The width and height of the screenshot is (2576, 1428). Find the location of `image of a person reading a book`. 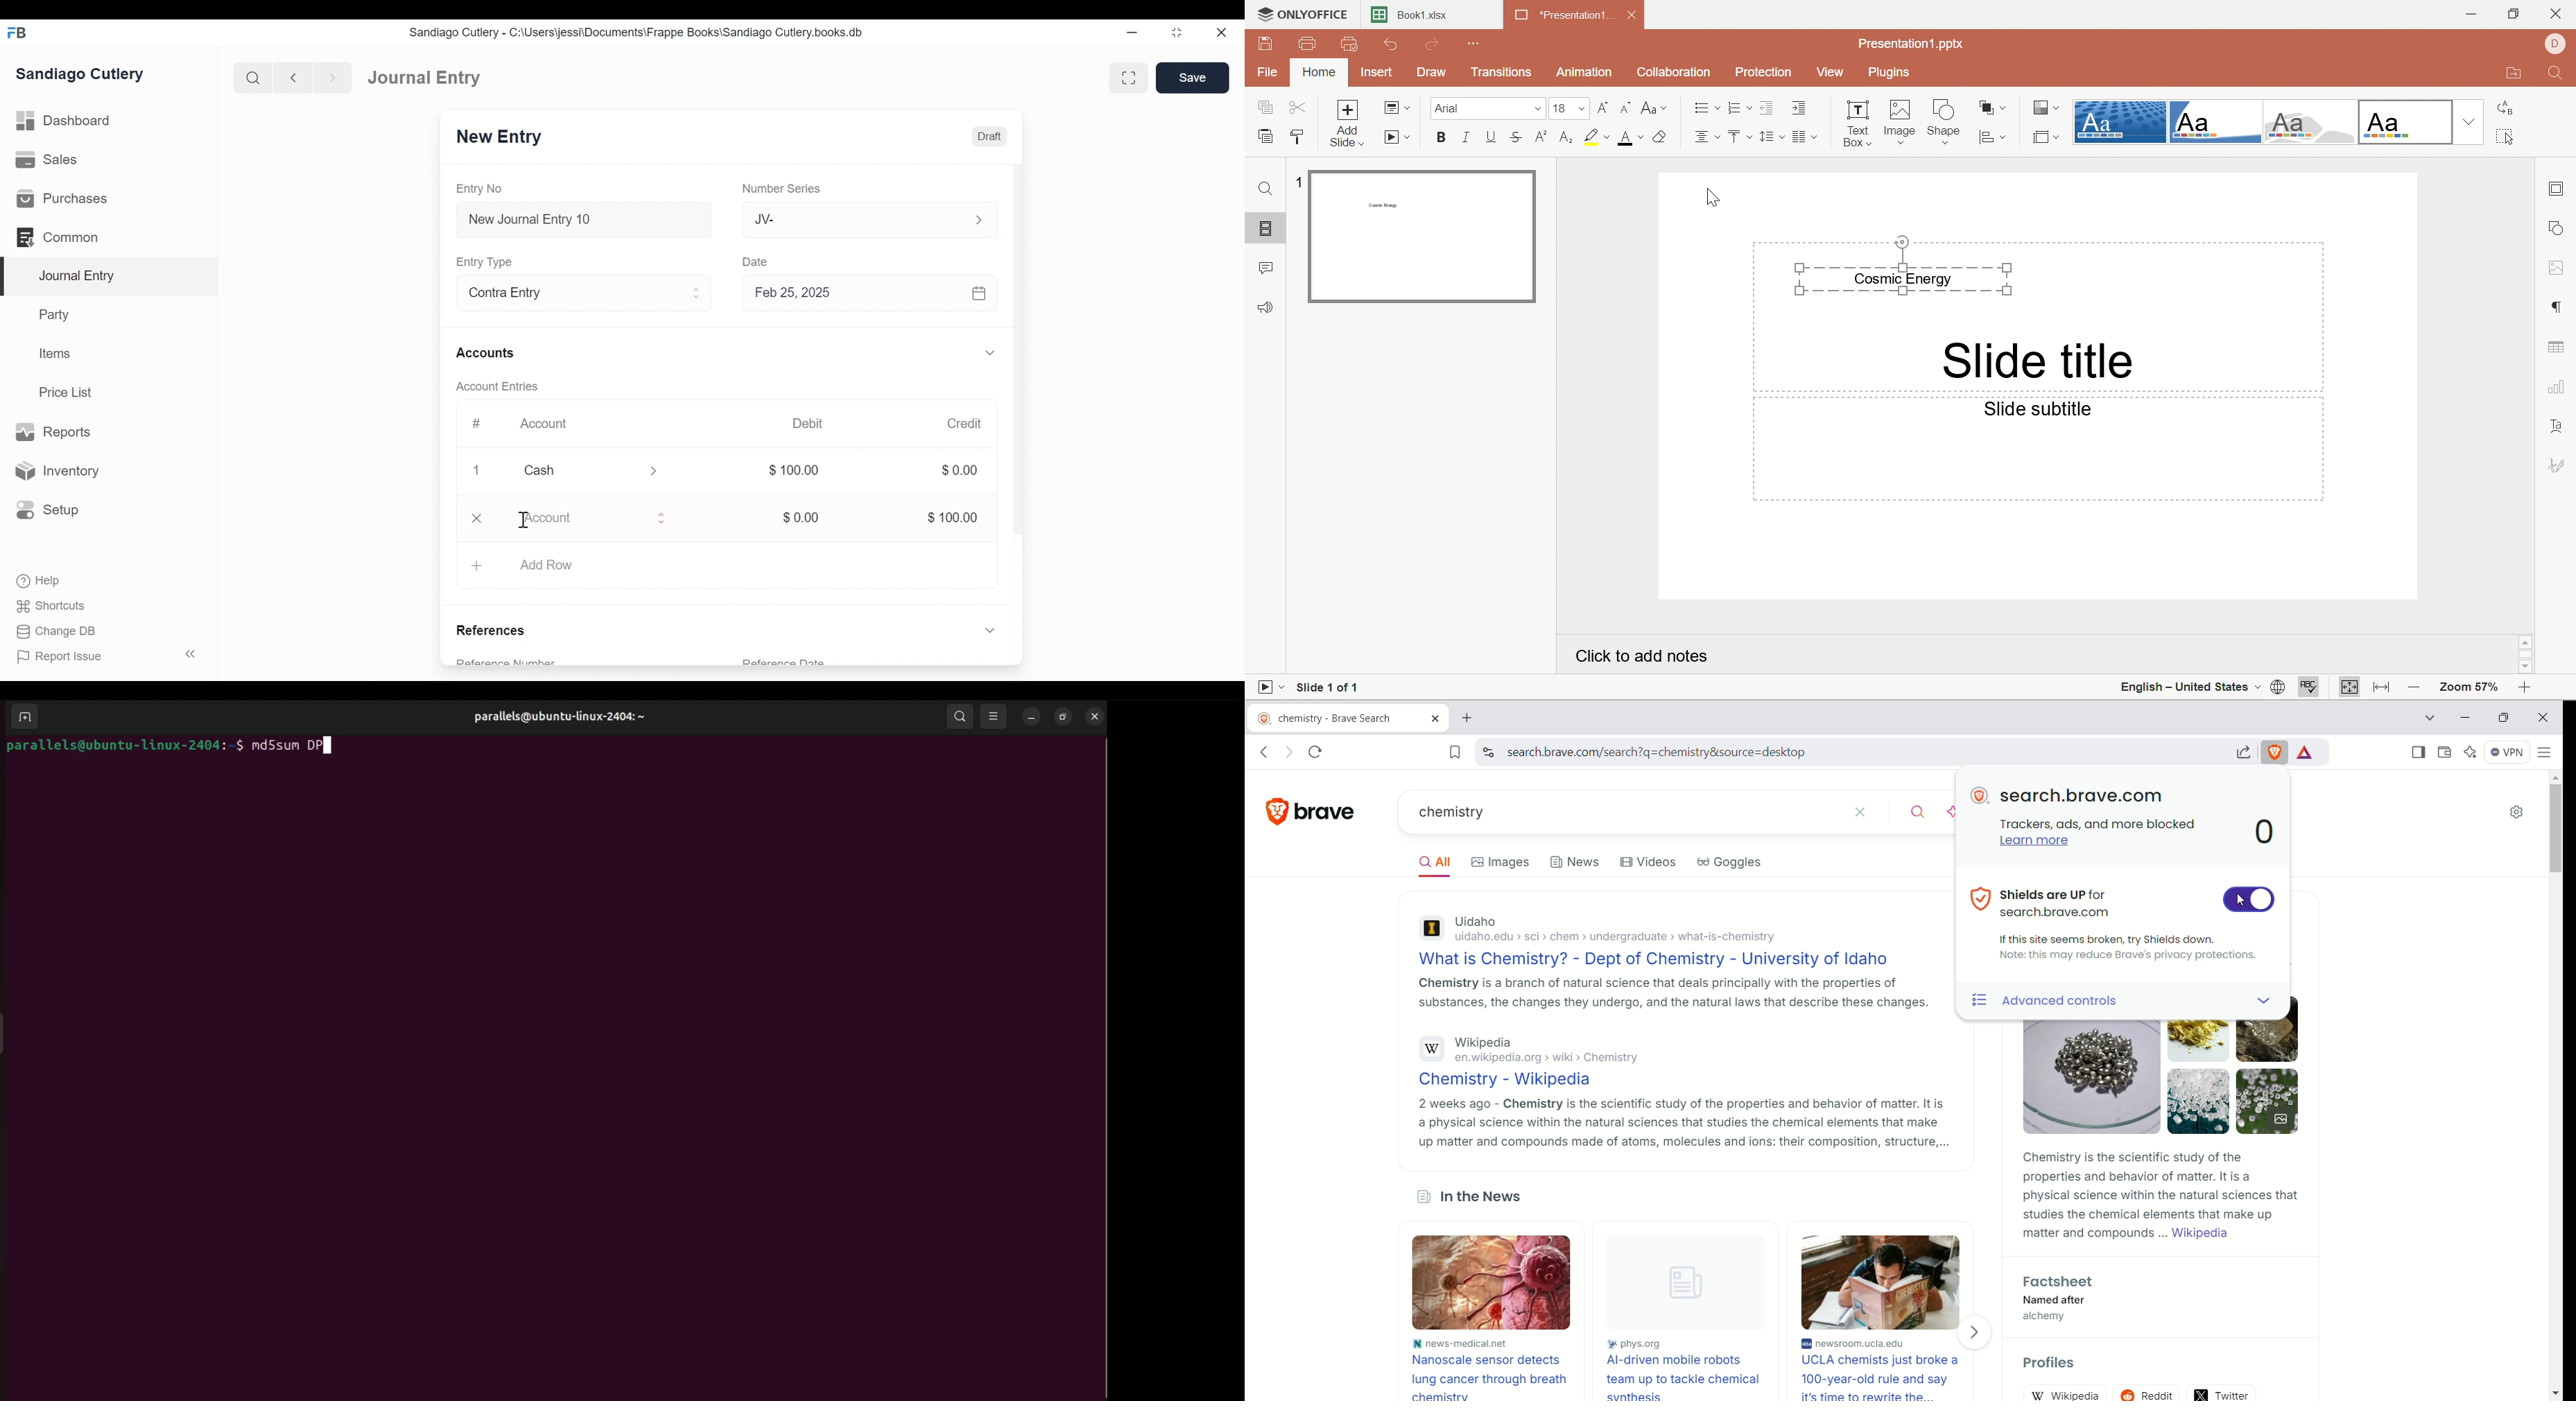

image of a person reading a book is located at coordinates (1883, 1281).